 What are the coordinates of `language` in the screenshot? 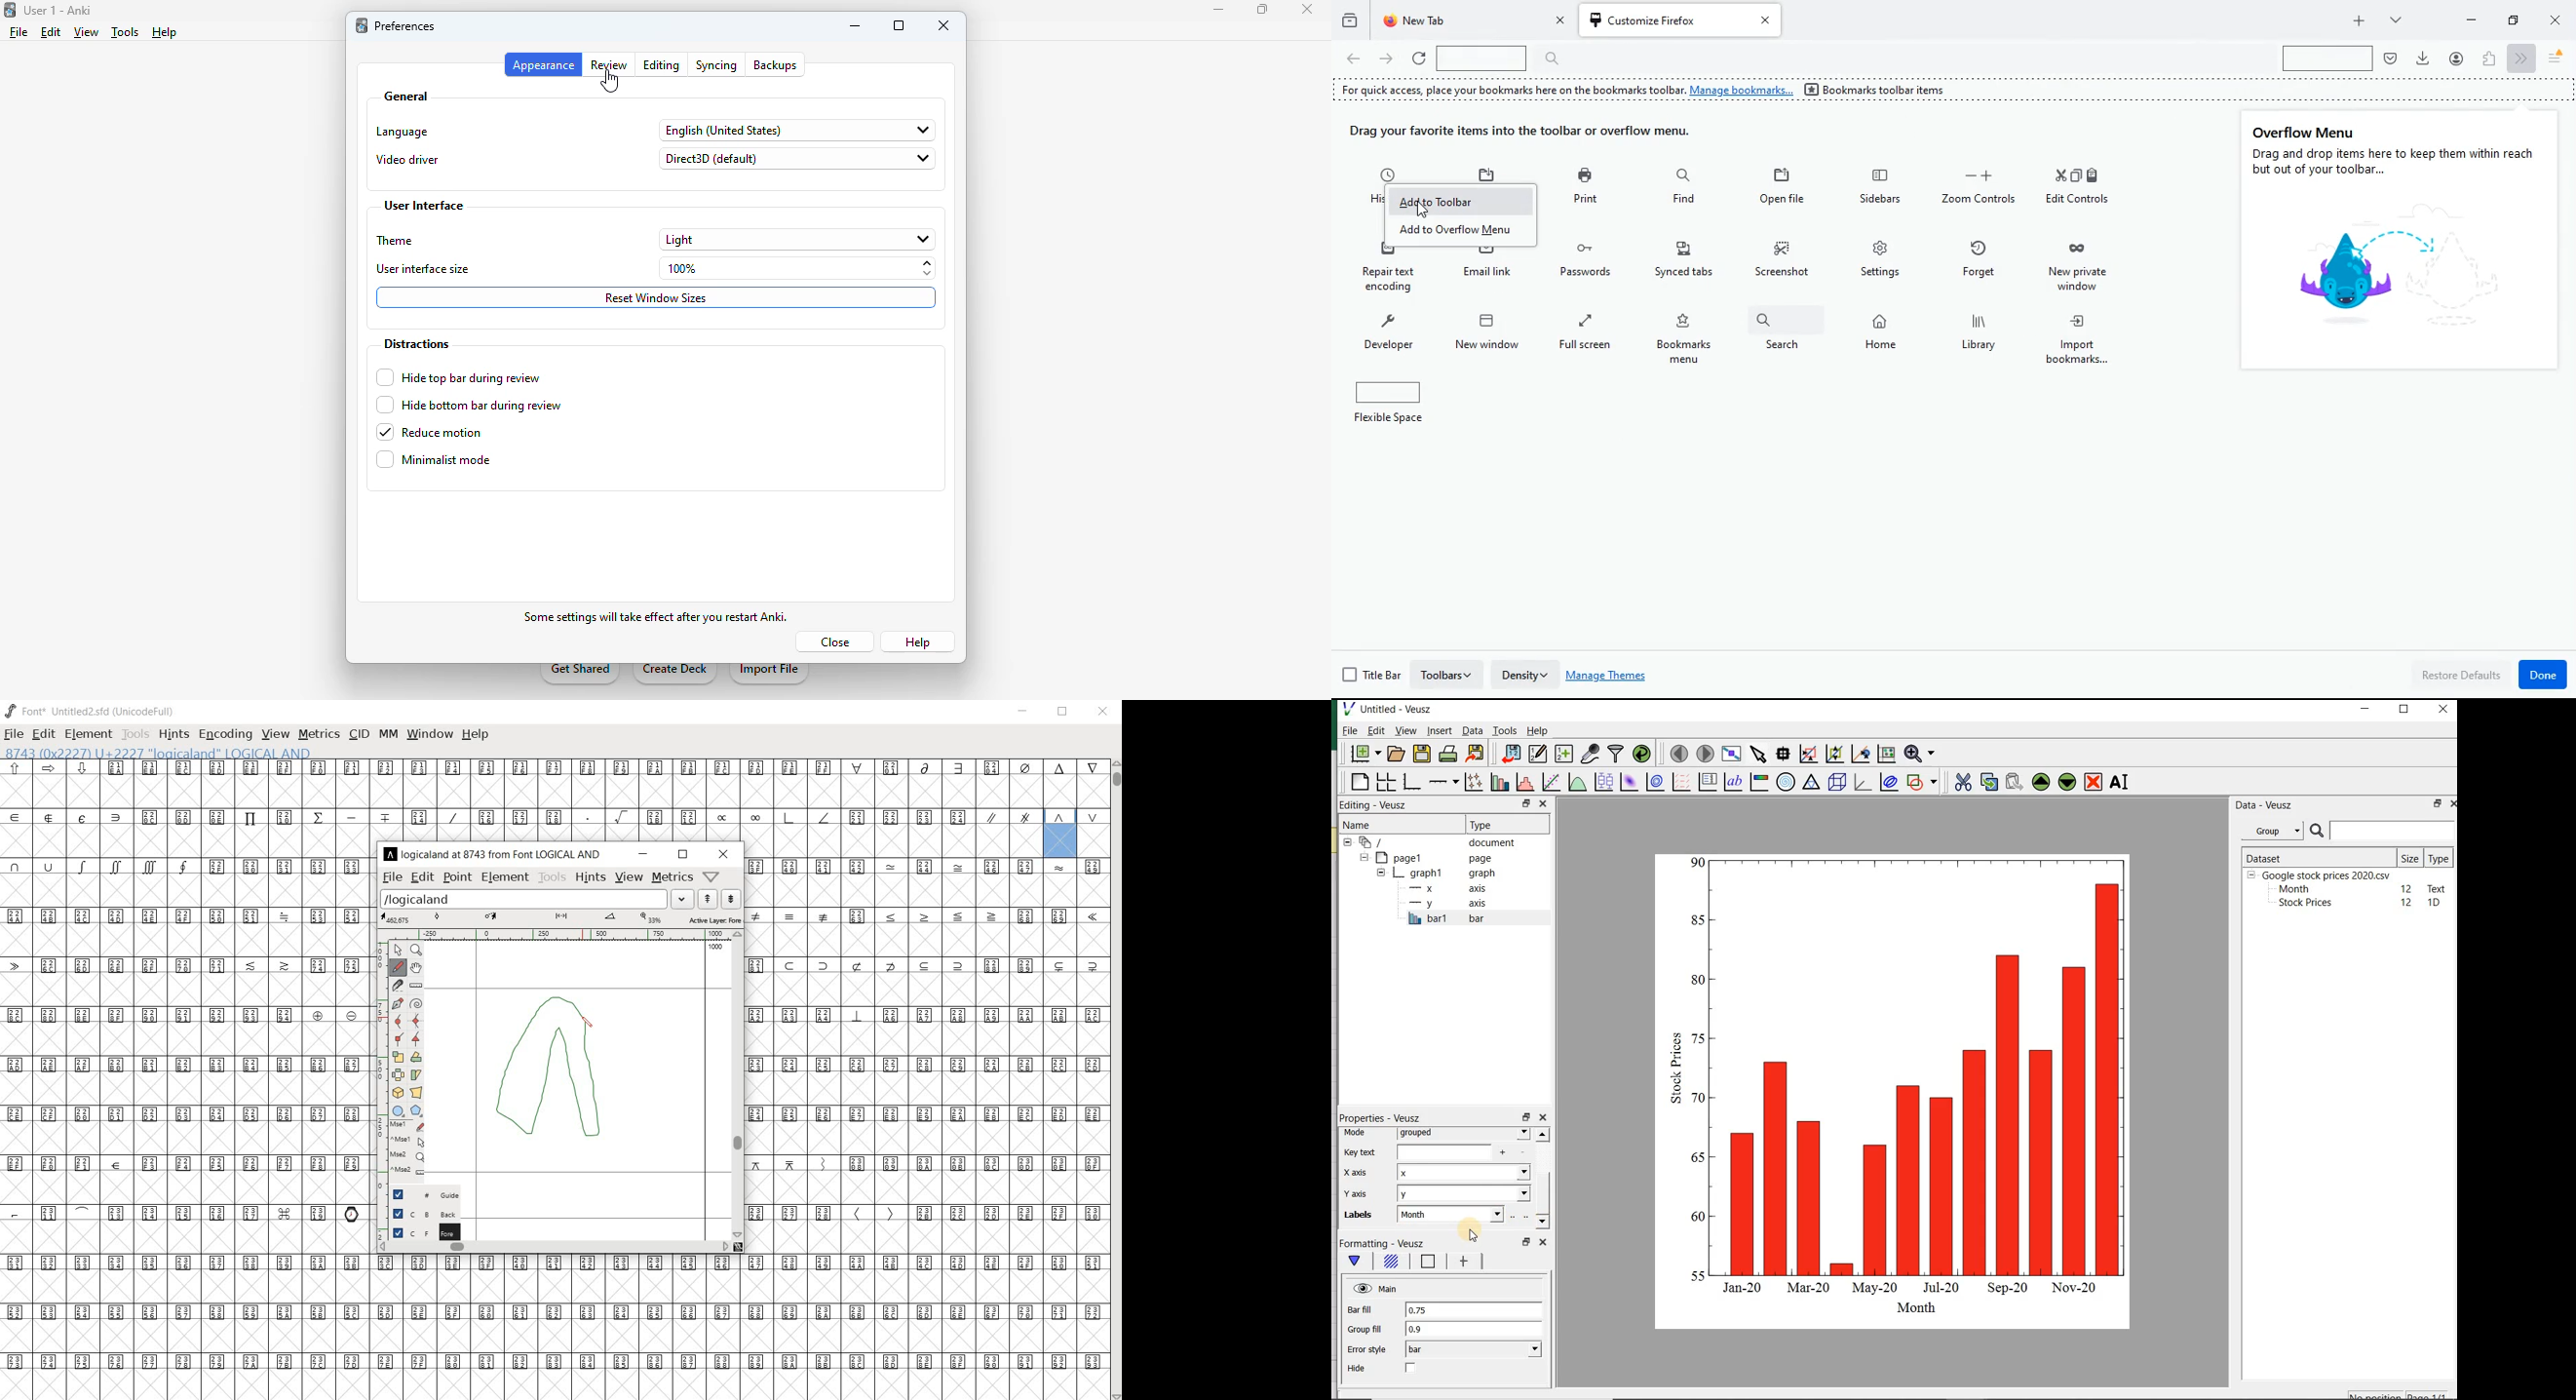 It's located at (403, 132).